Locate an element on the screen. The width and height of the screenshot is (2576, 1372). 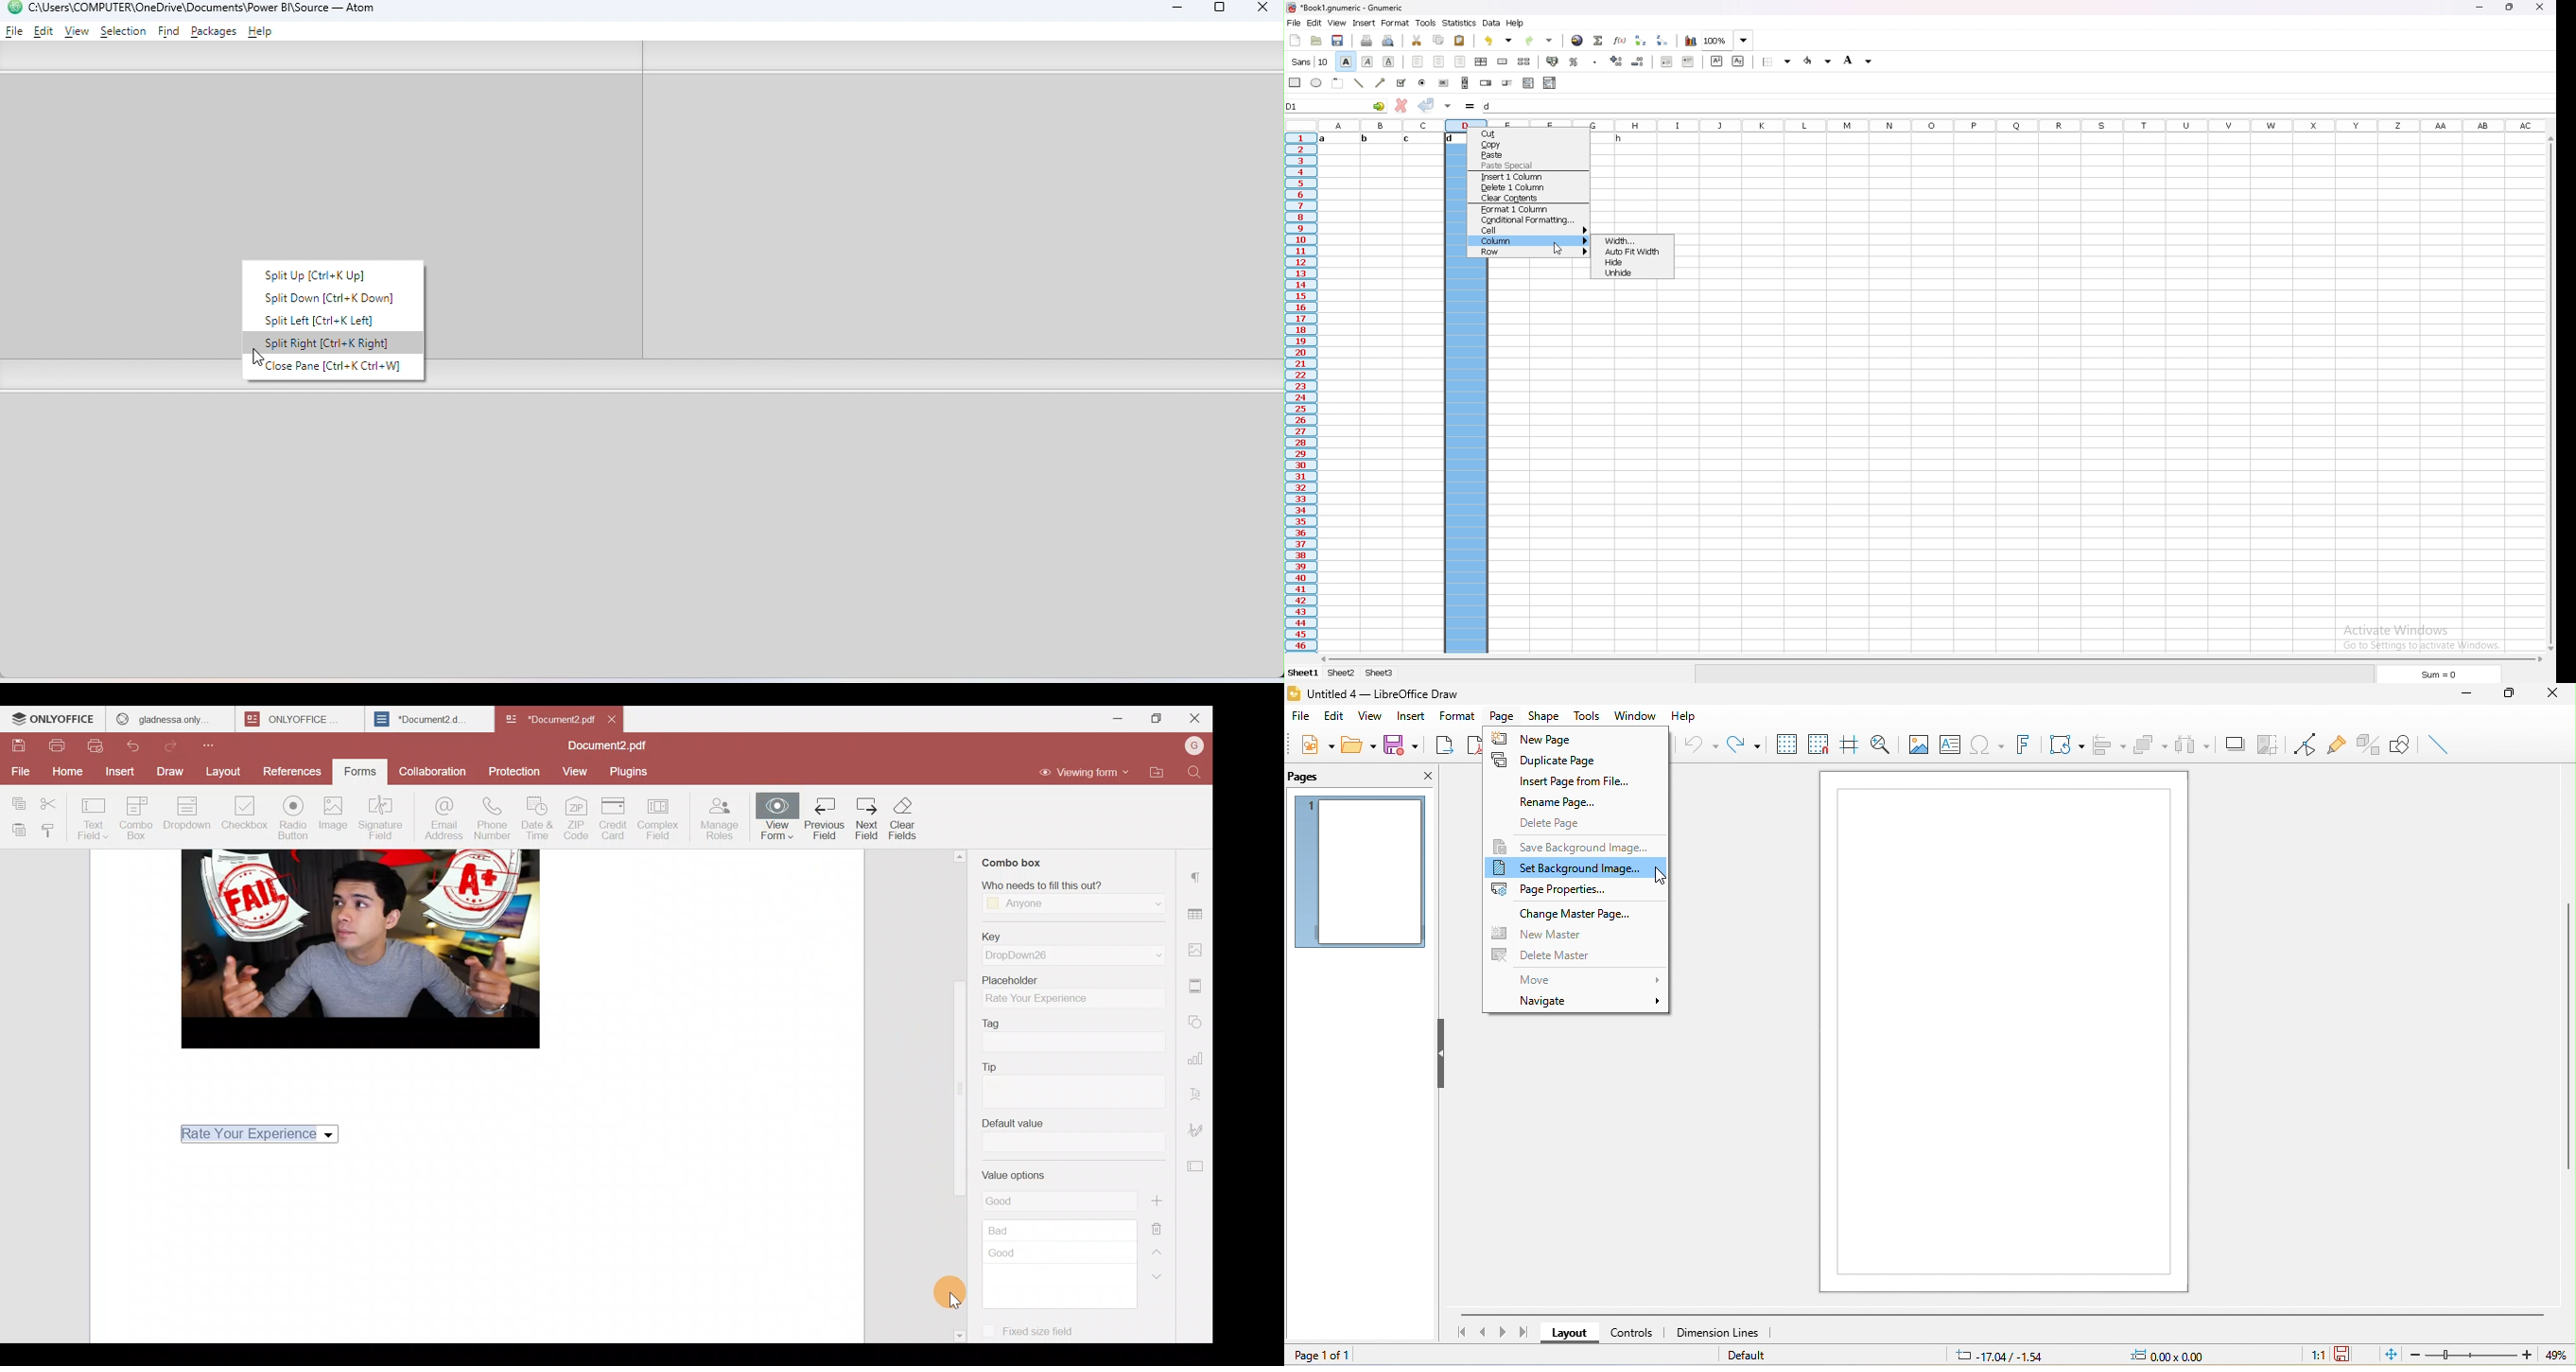
insert 1 column is located at coordinates (1529, 176).